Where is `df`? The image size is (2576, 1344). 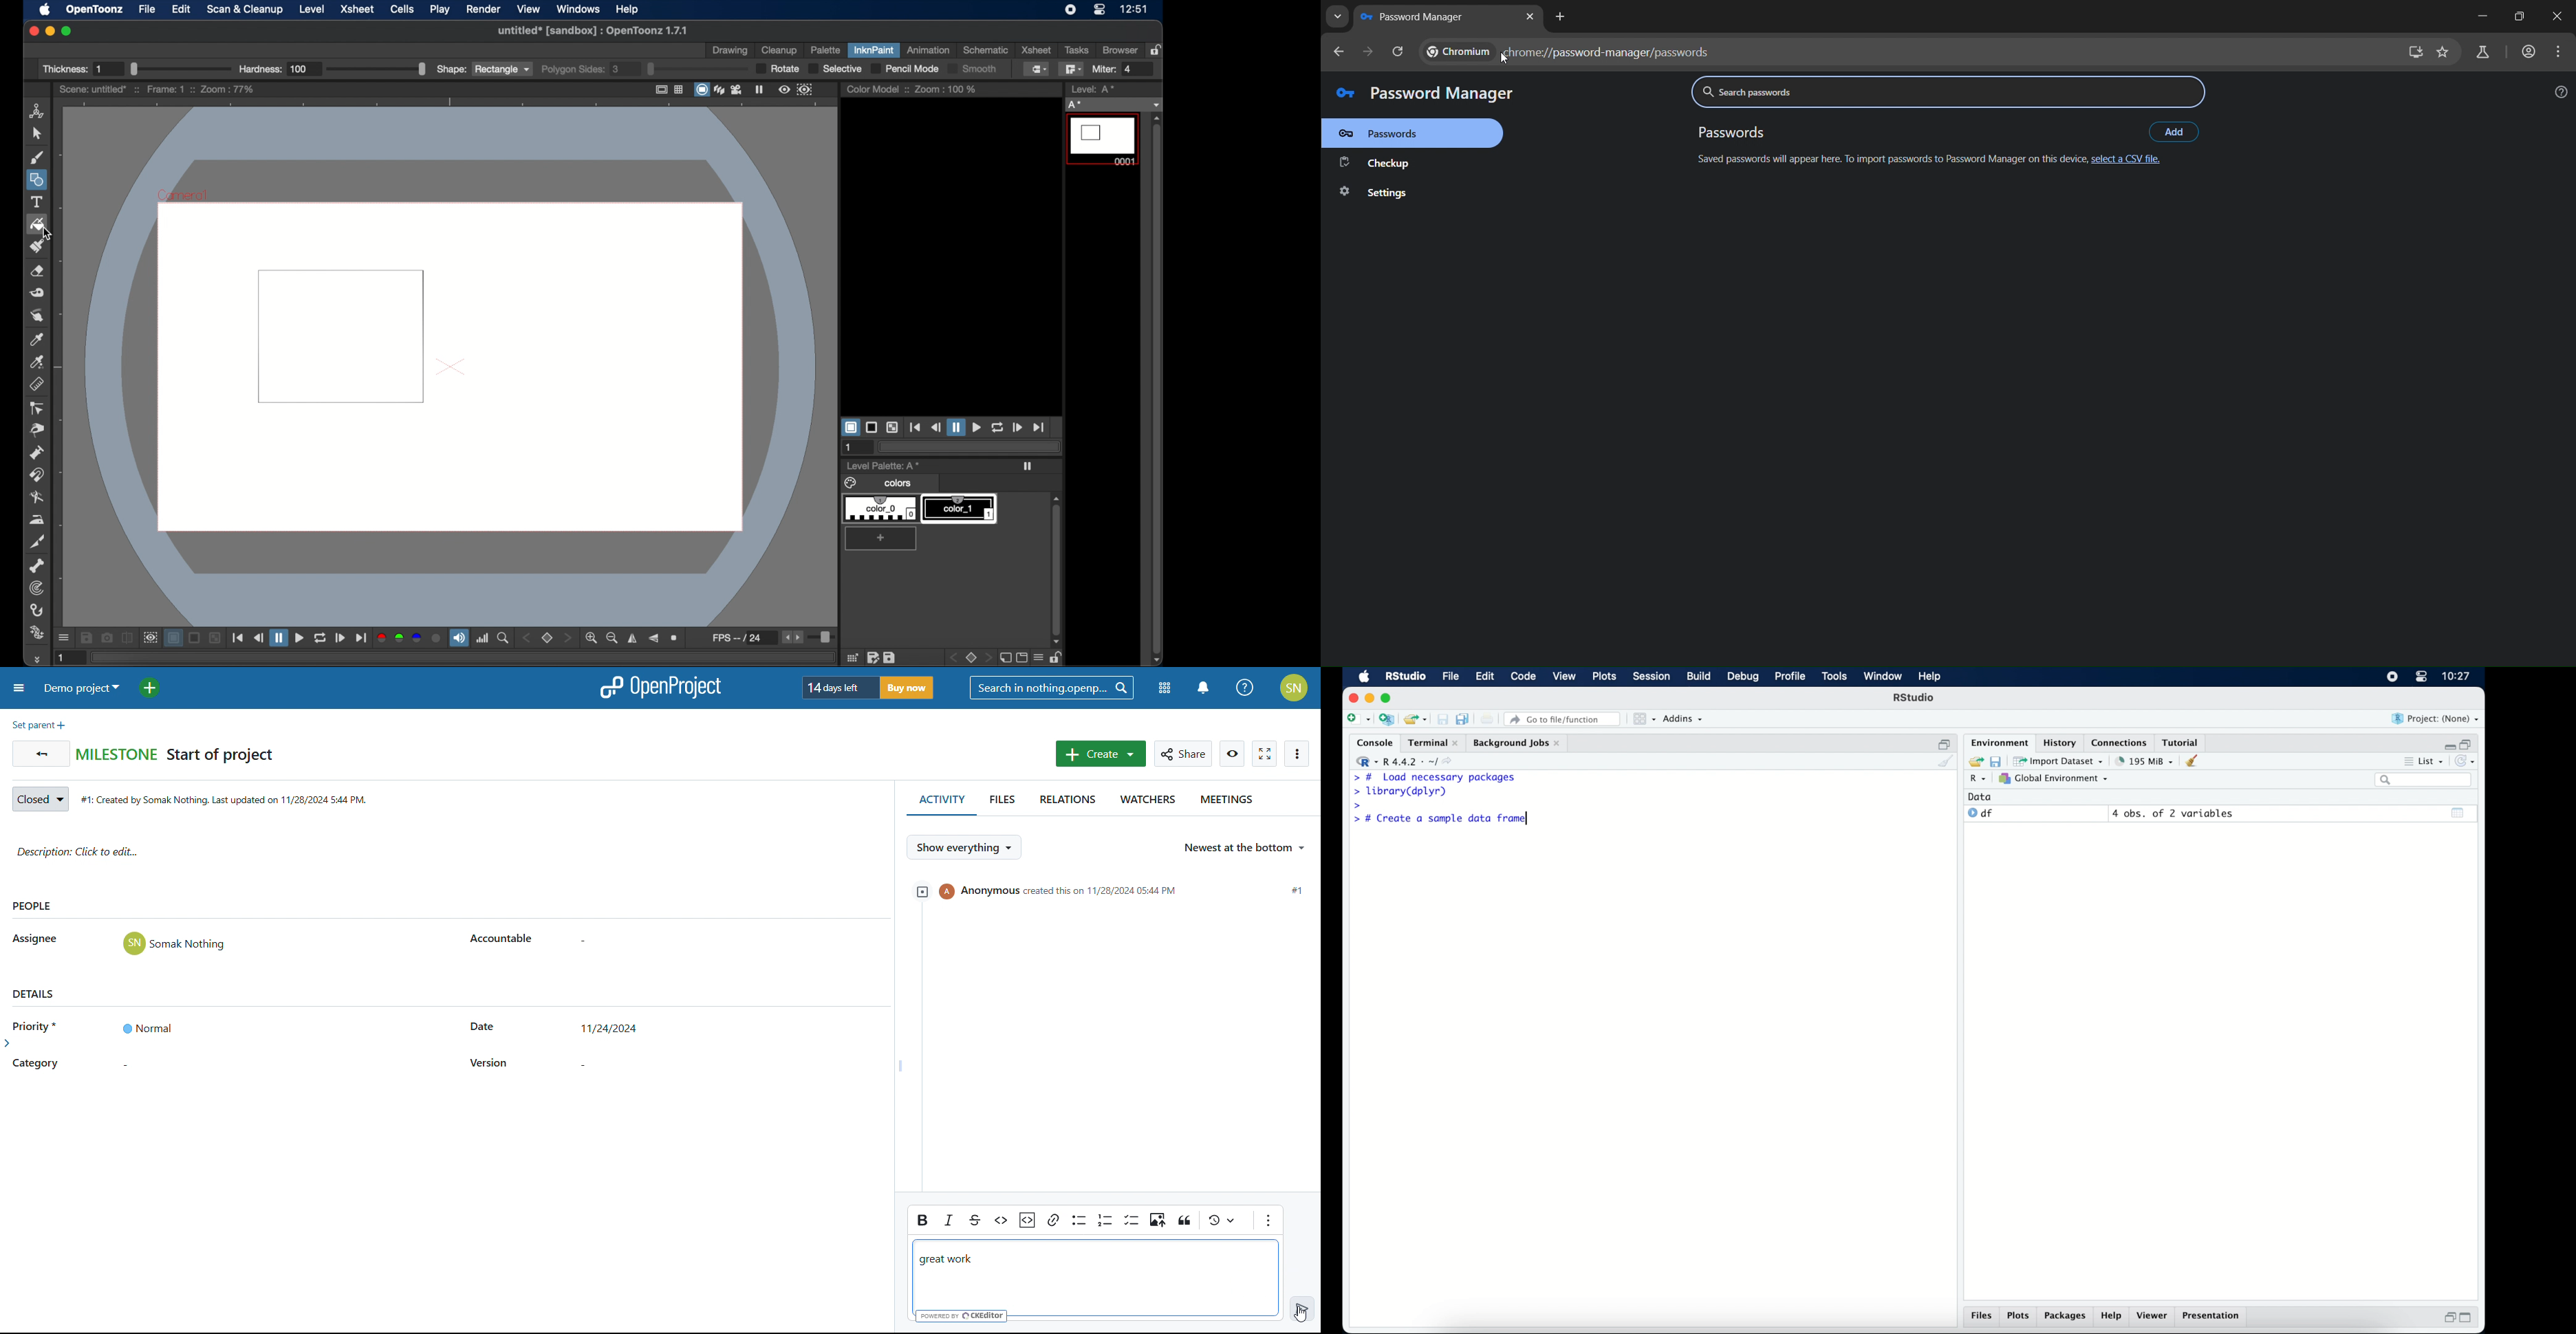 df is located at coordinates (1980, 813).